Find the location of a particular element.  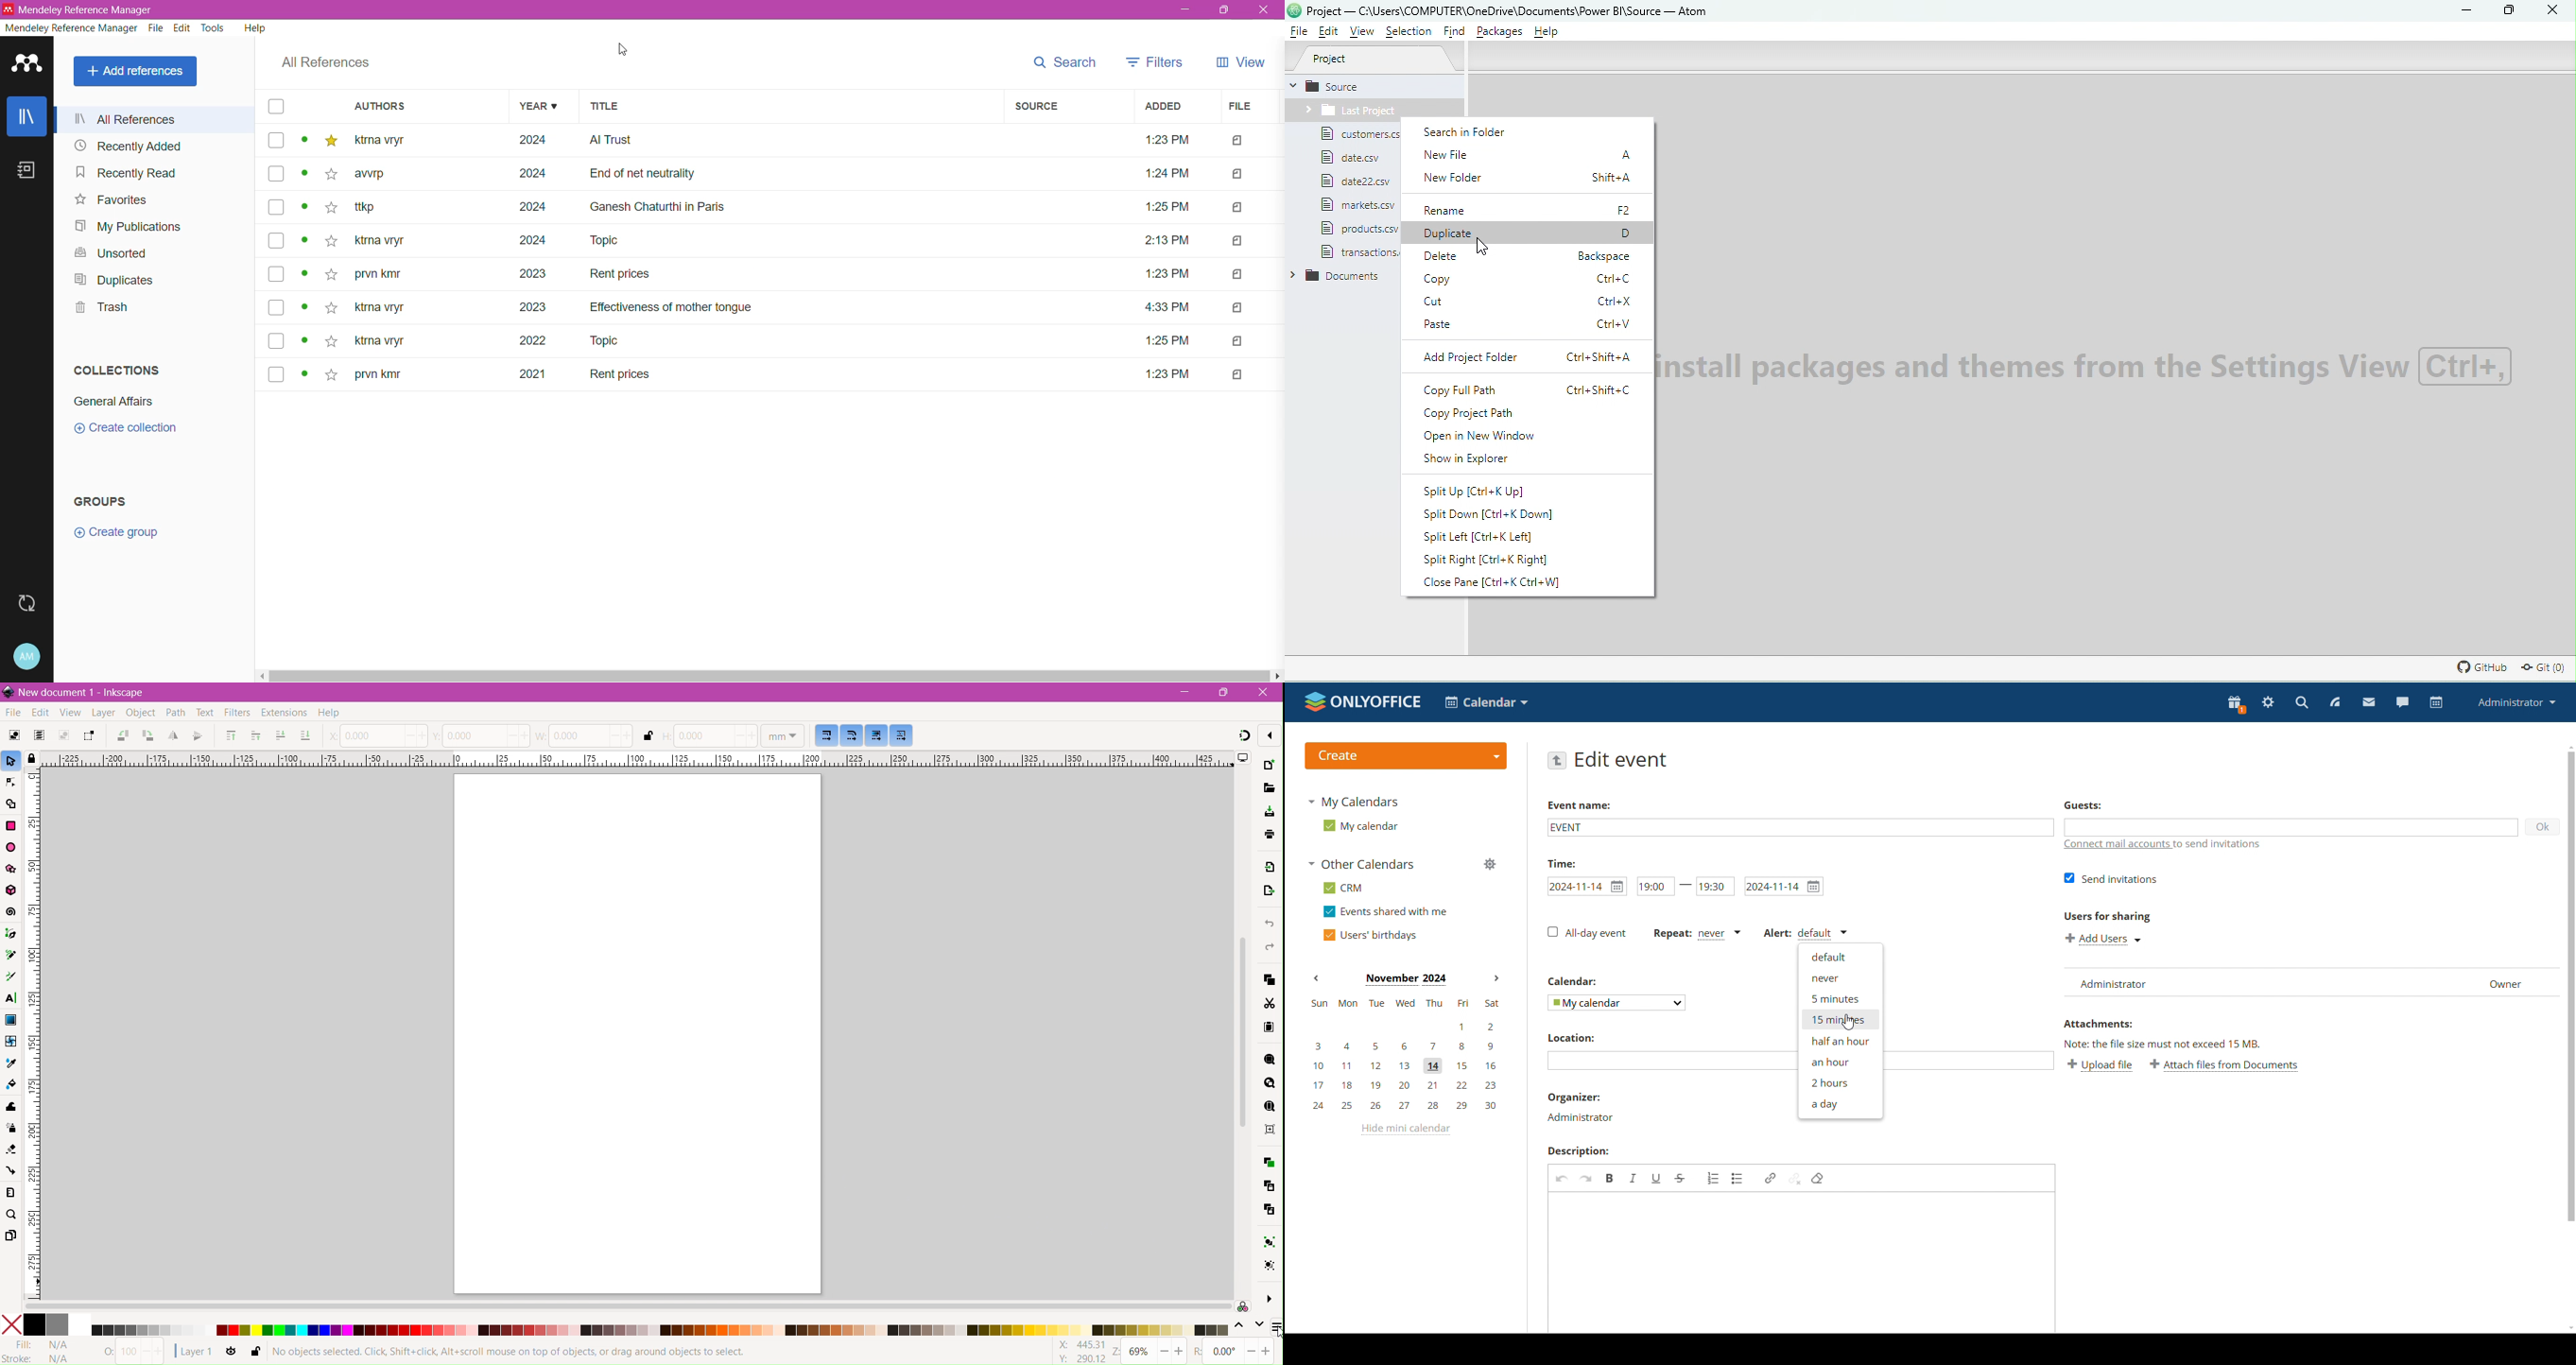

Duplicate is located at coordinates (1267, 1161).